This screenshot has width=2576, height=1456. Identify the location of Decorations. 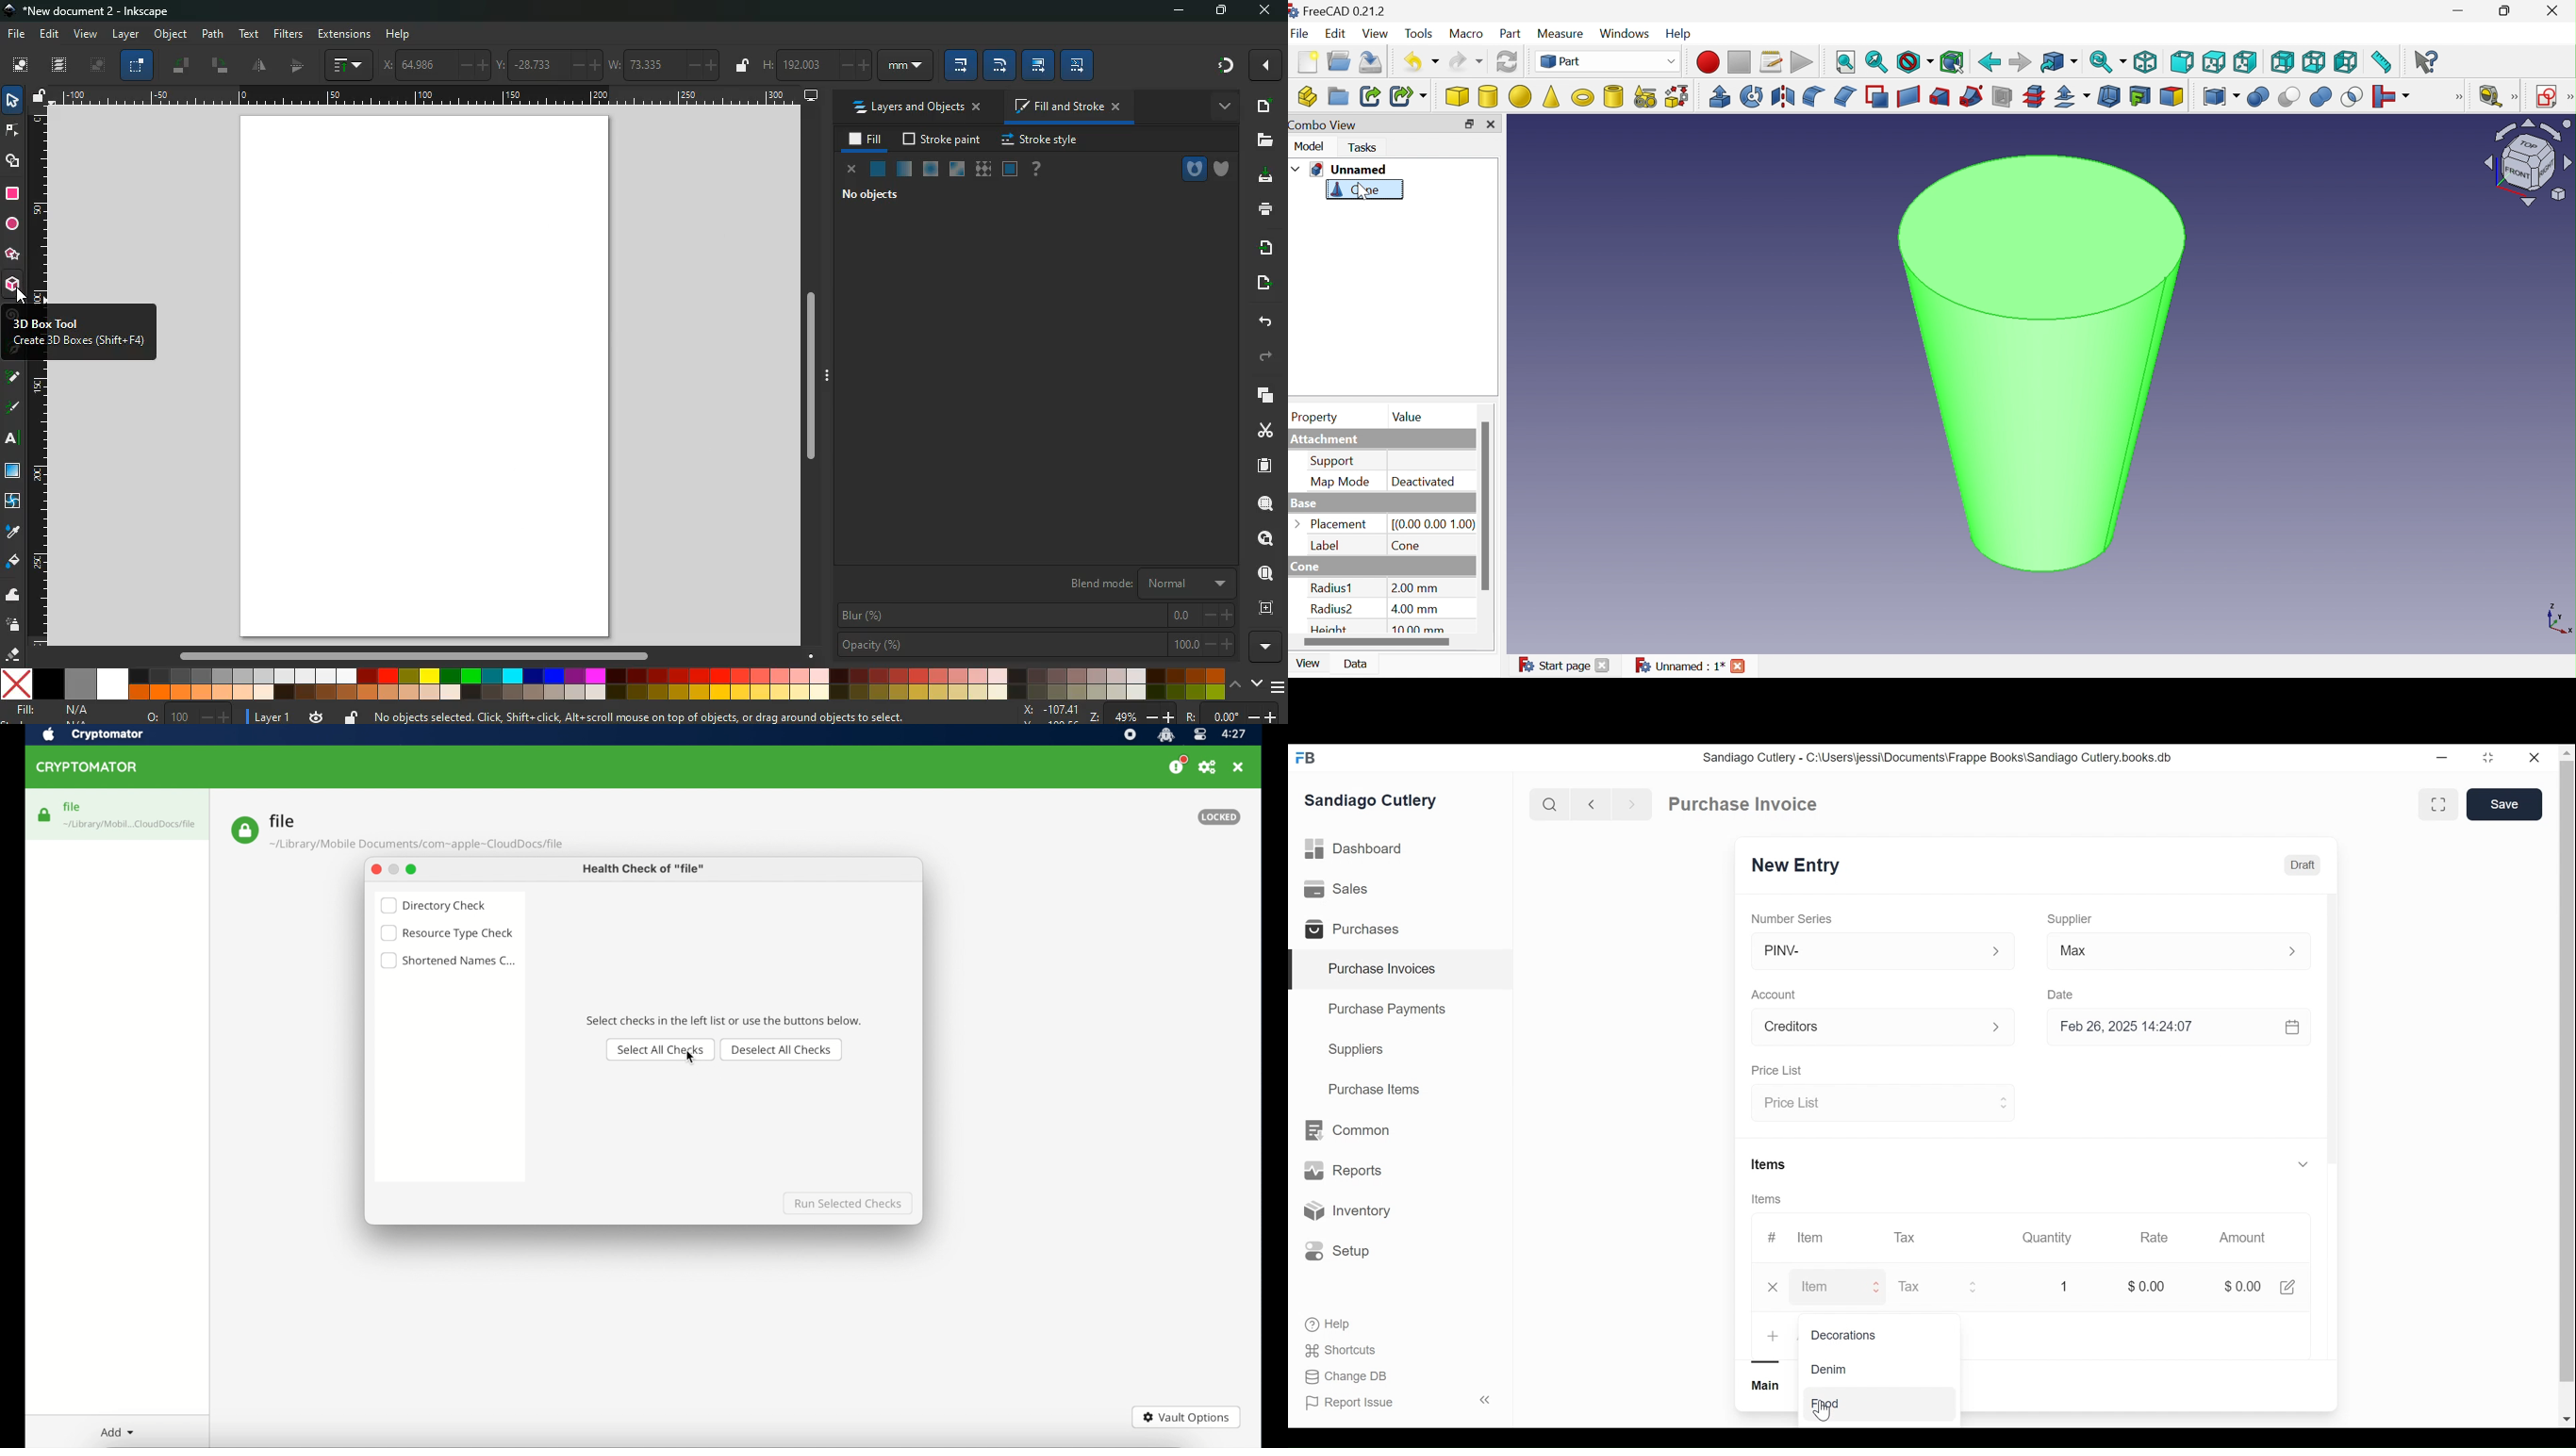
(1846, 1336).